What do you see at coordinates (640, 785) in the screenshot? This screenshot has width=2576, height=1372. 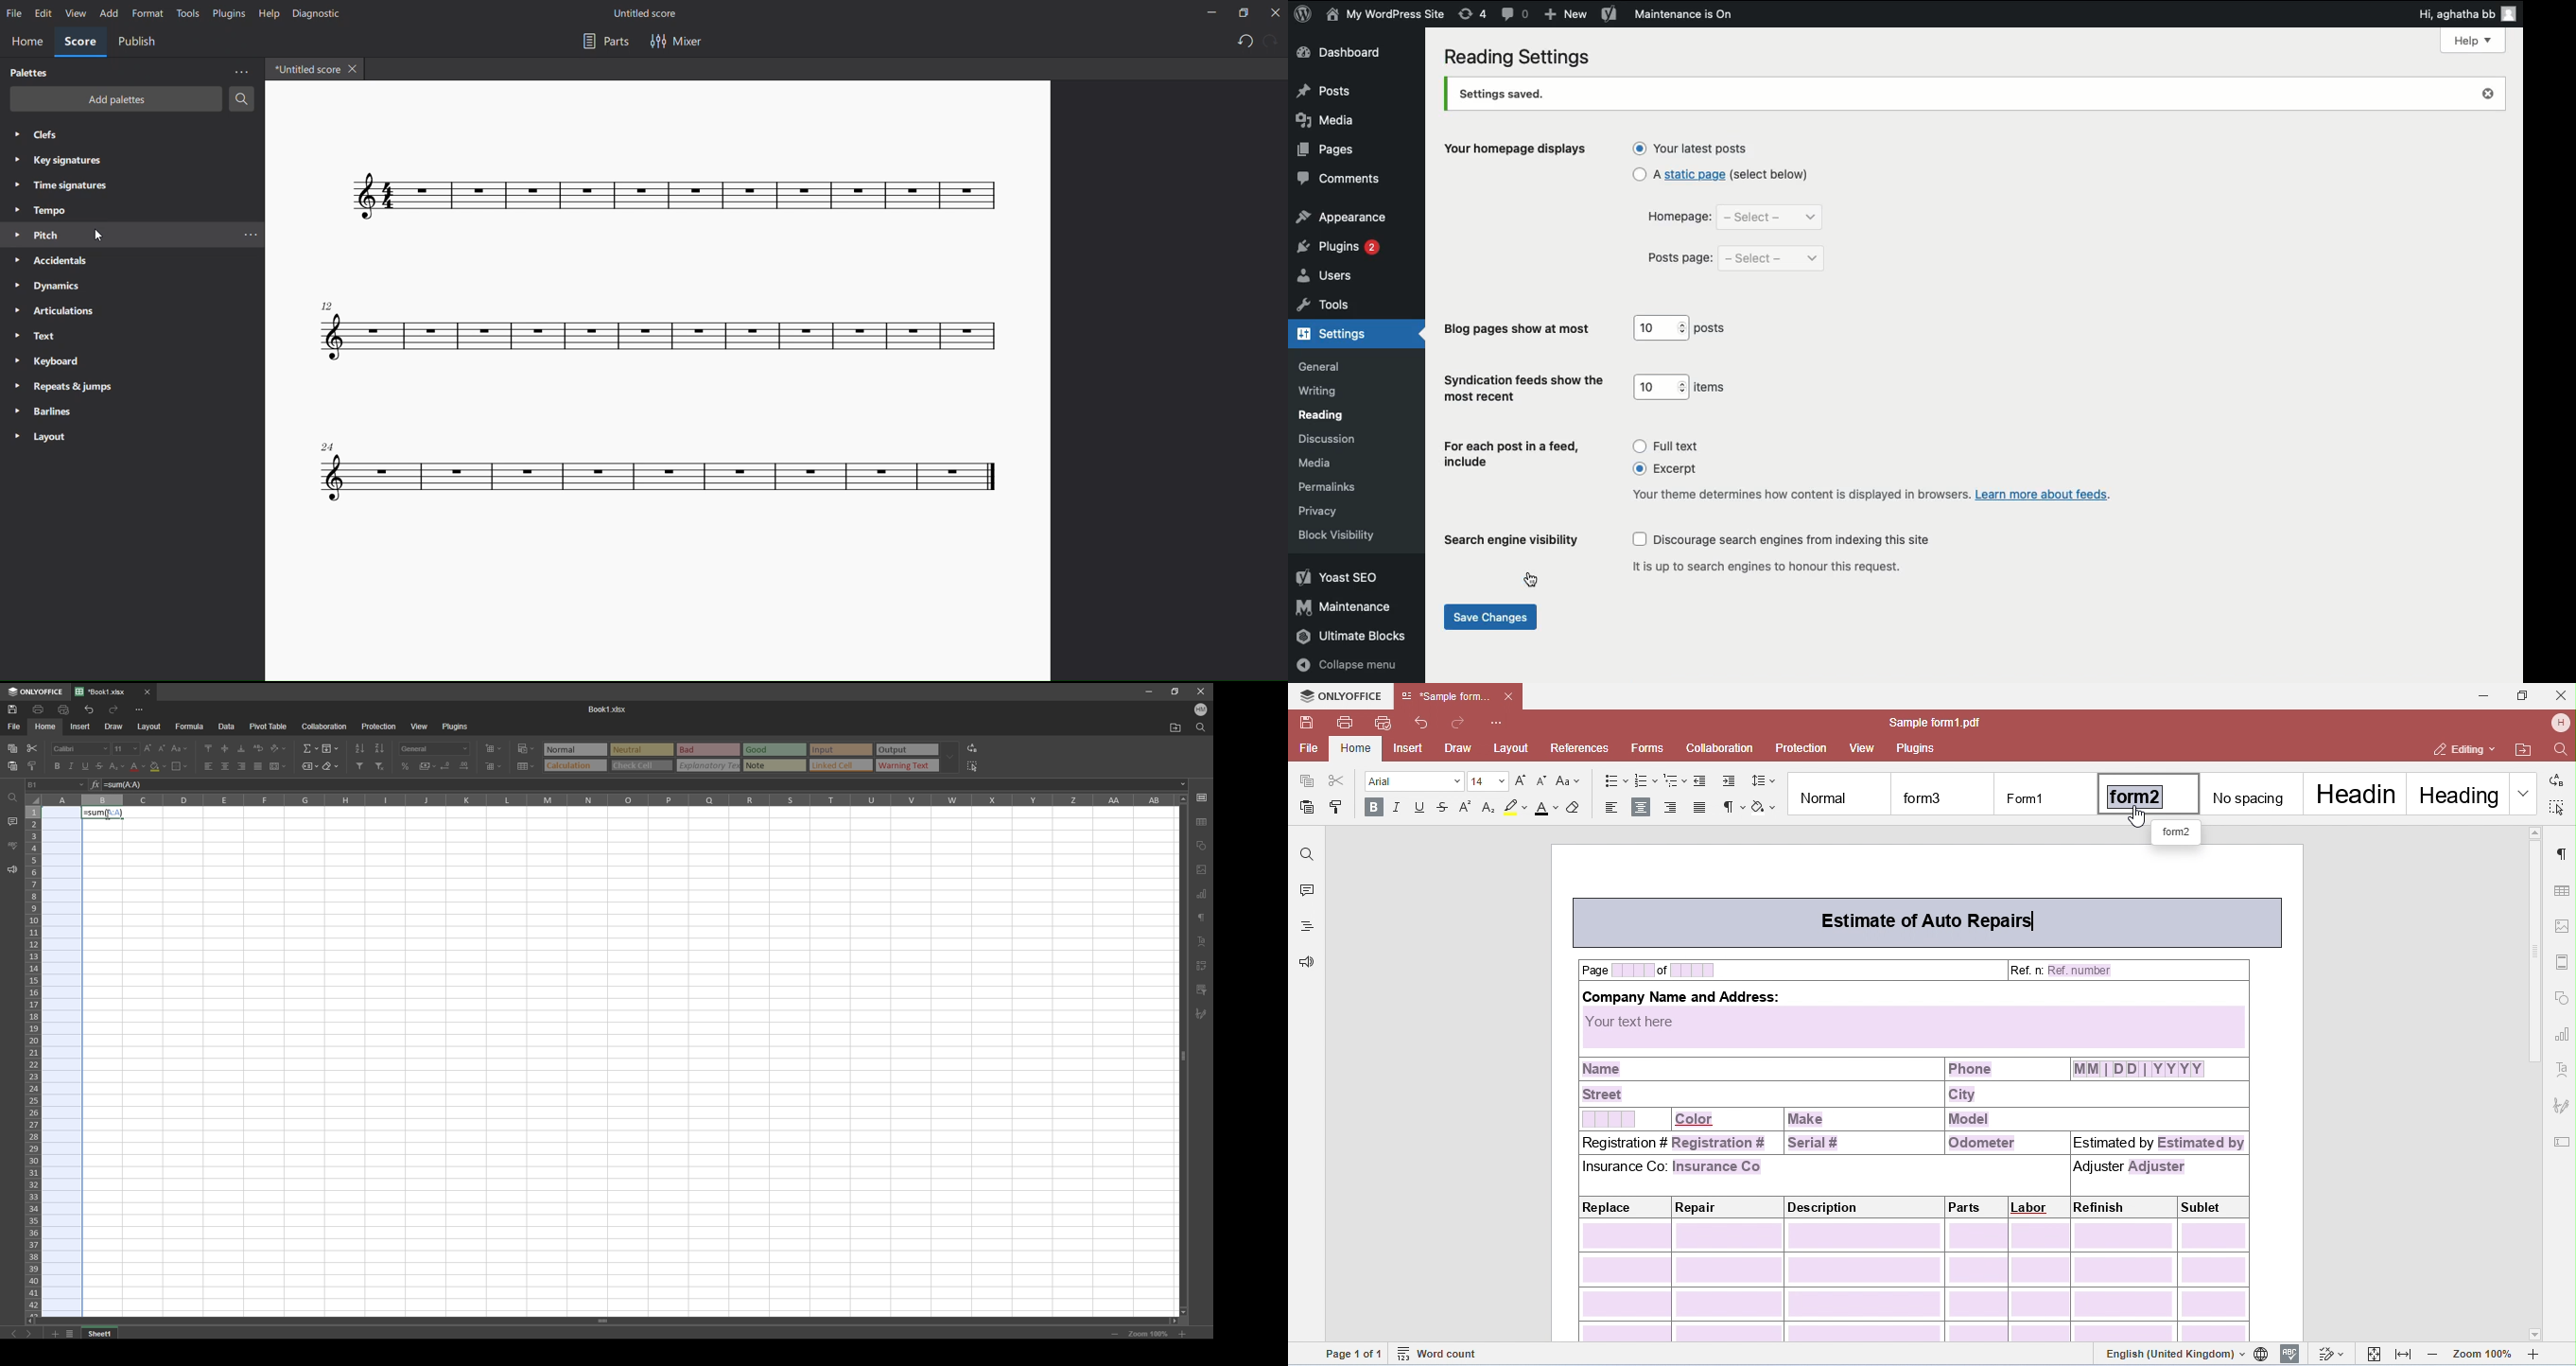 I see `cell input` at bounding box center [640, 785].